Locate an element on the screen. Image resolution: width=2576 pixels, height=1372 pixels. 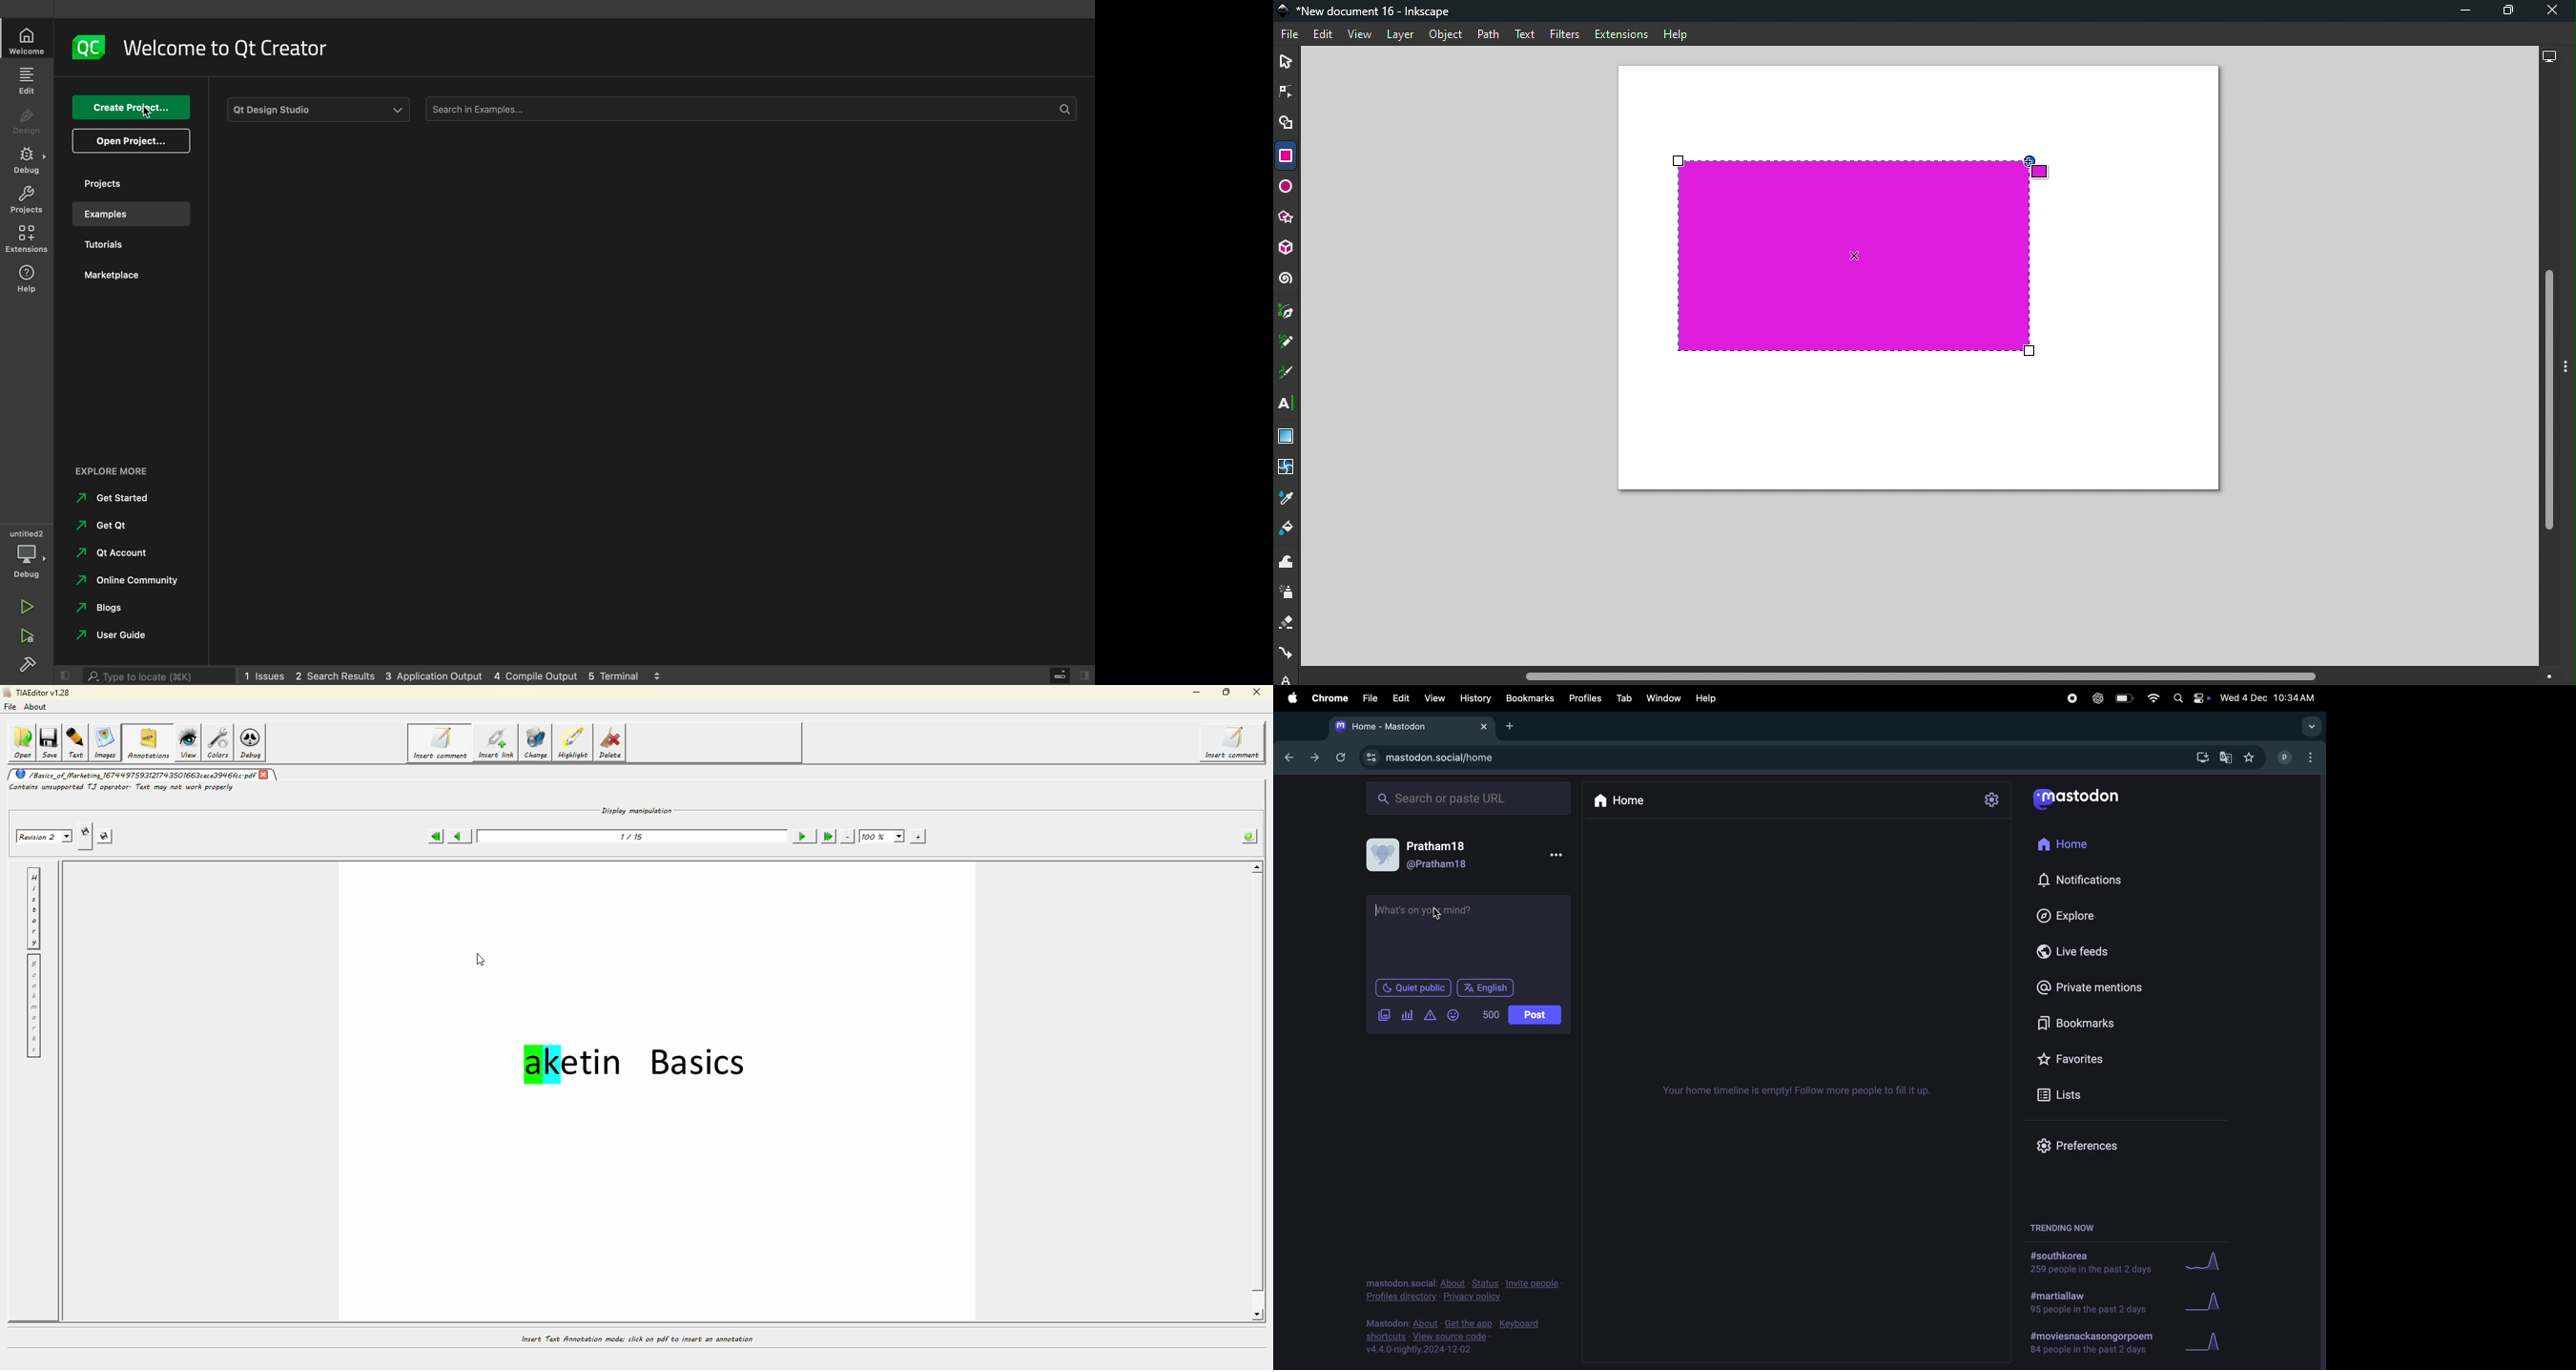
emojis is located at coordinates (1455, 1014).